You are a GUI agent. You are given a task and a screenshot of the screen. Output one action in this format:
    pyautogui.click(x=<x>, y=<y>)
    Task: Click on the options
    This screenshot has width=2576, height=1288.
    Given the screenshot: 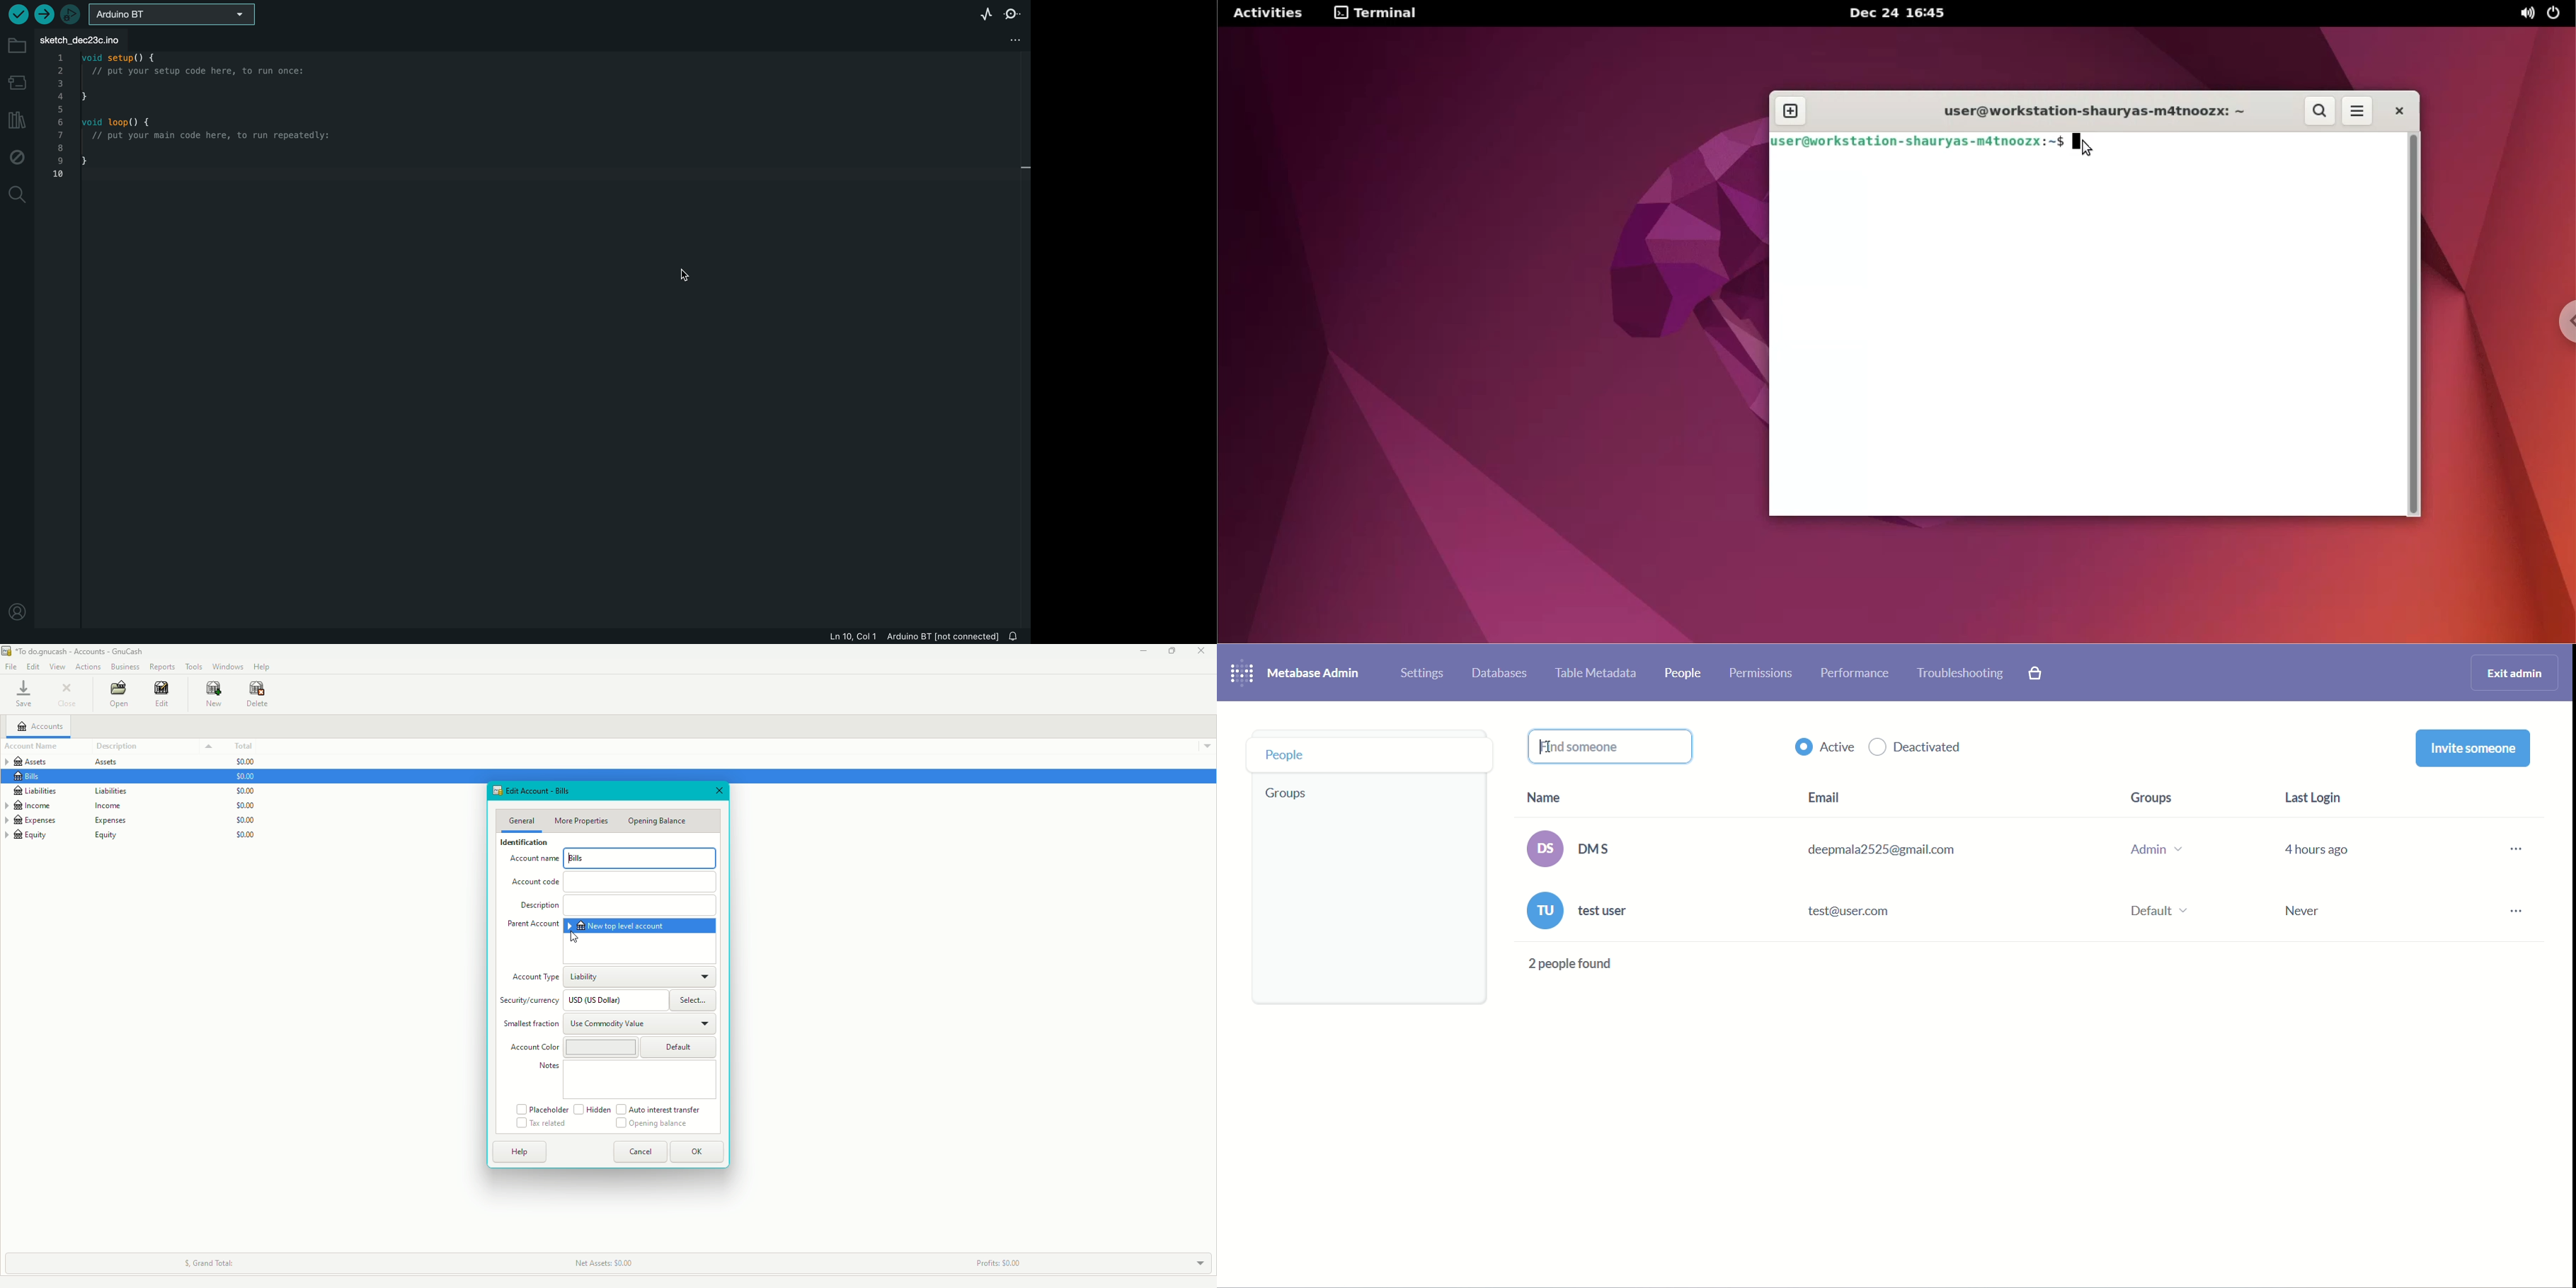 What is the action you would take?
    pyautogui.click(x=2519, y=881)
    